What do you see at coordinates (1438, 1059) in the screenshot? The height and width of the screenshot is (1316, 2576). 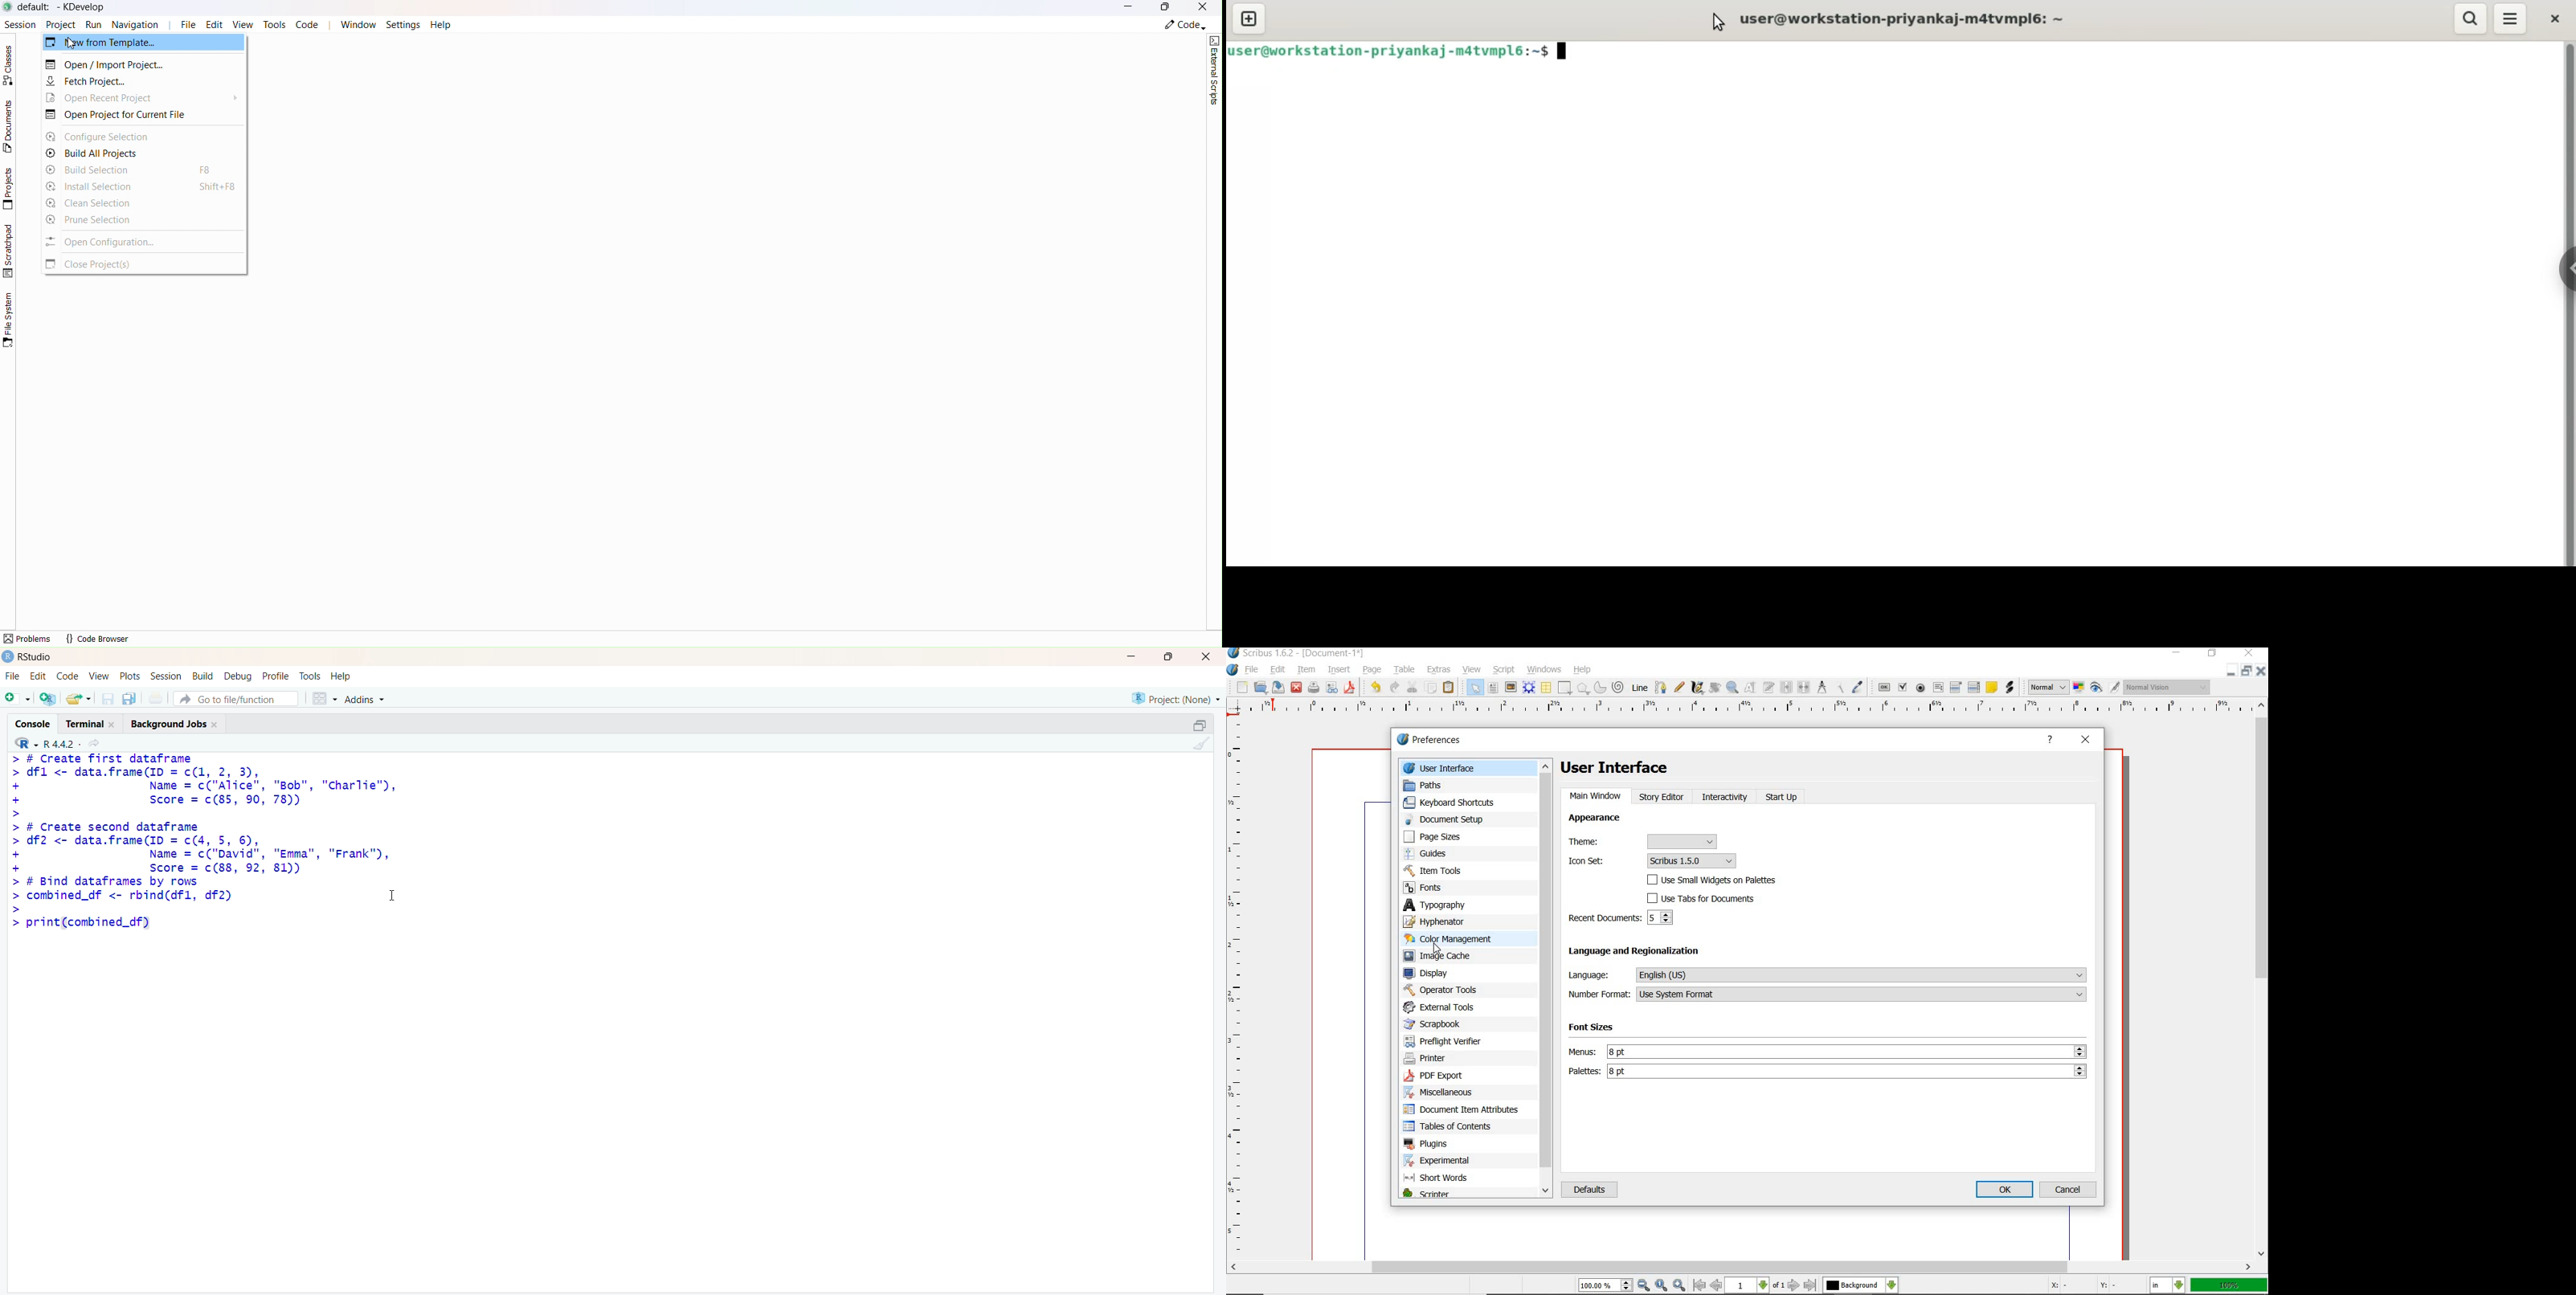 I see `printer` at bounding box center [1438, 1059].